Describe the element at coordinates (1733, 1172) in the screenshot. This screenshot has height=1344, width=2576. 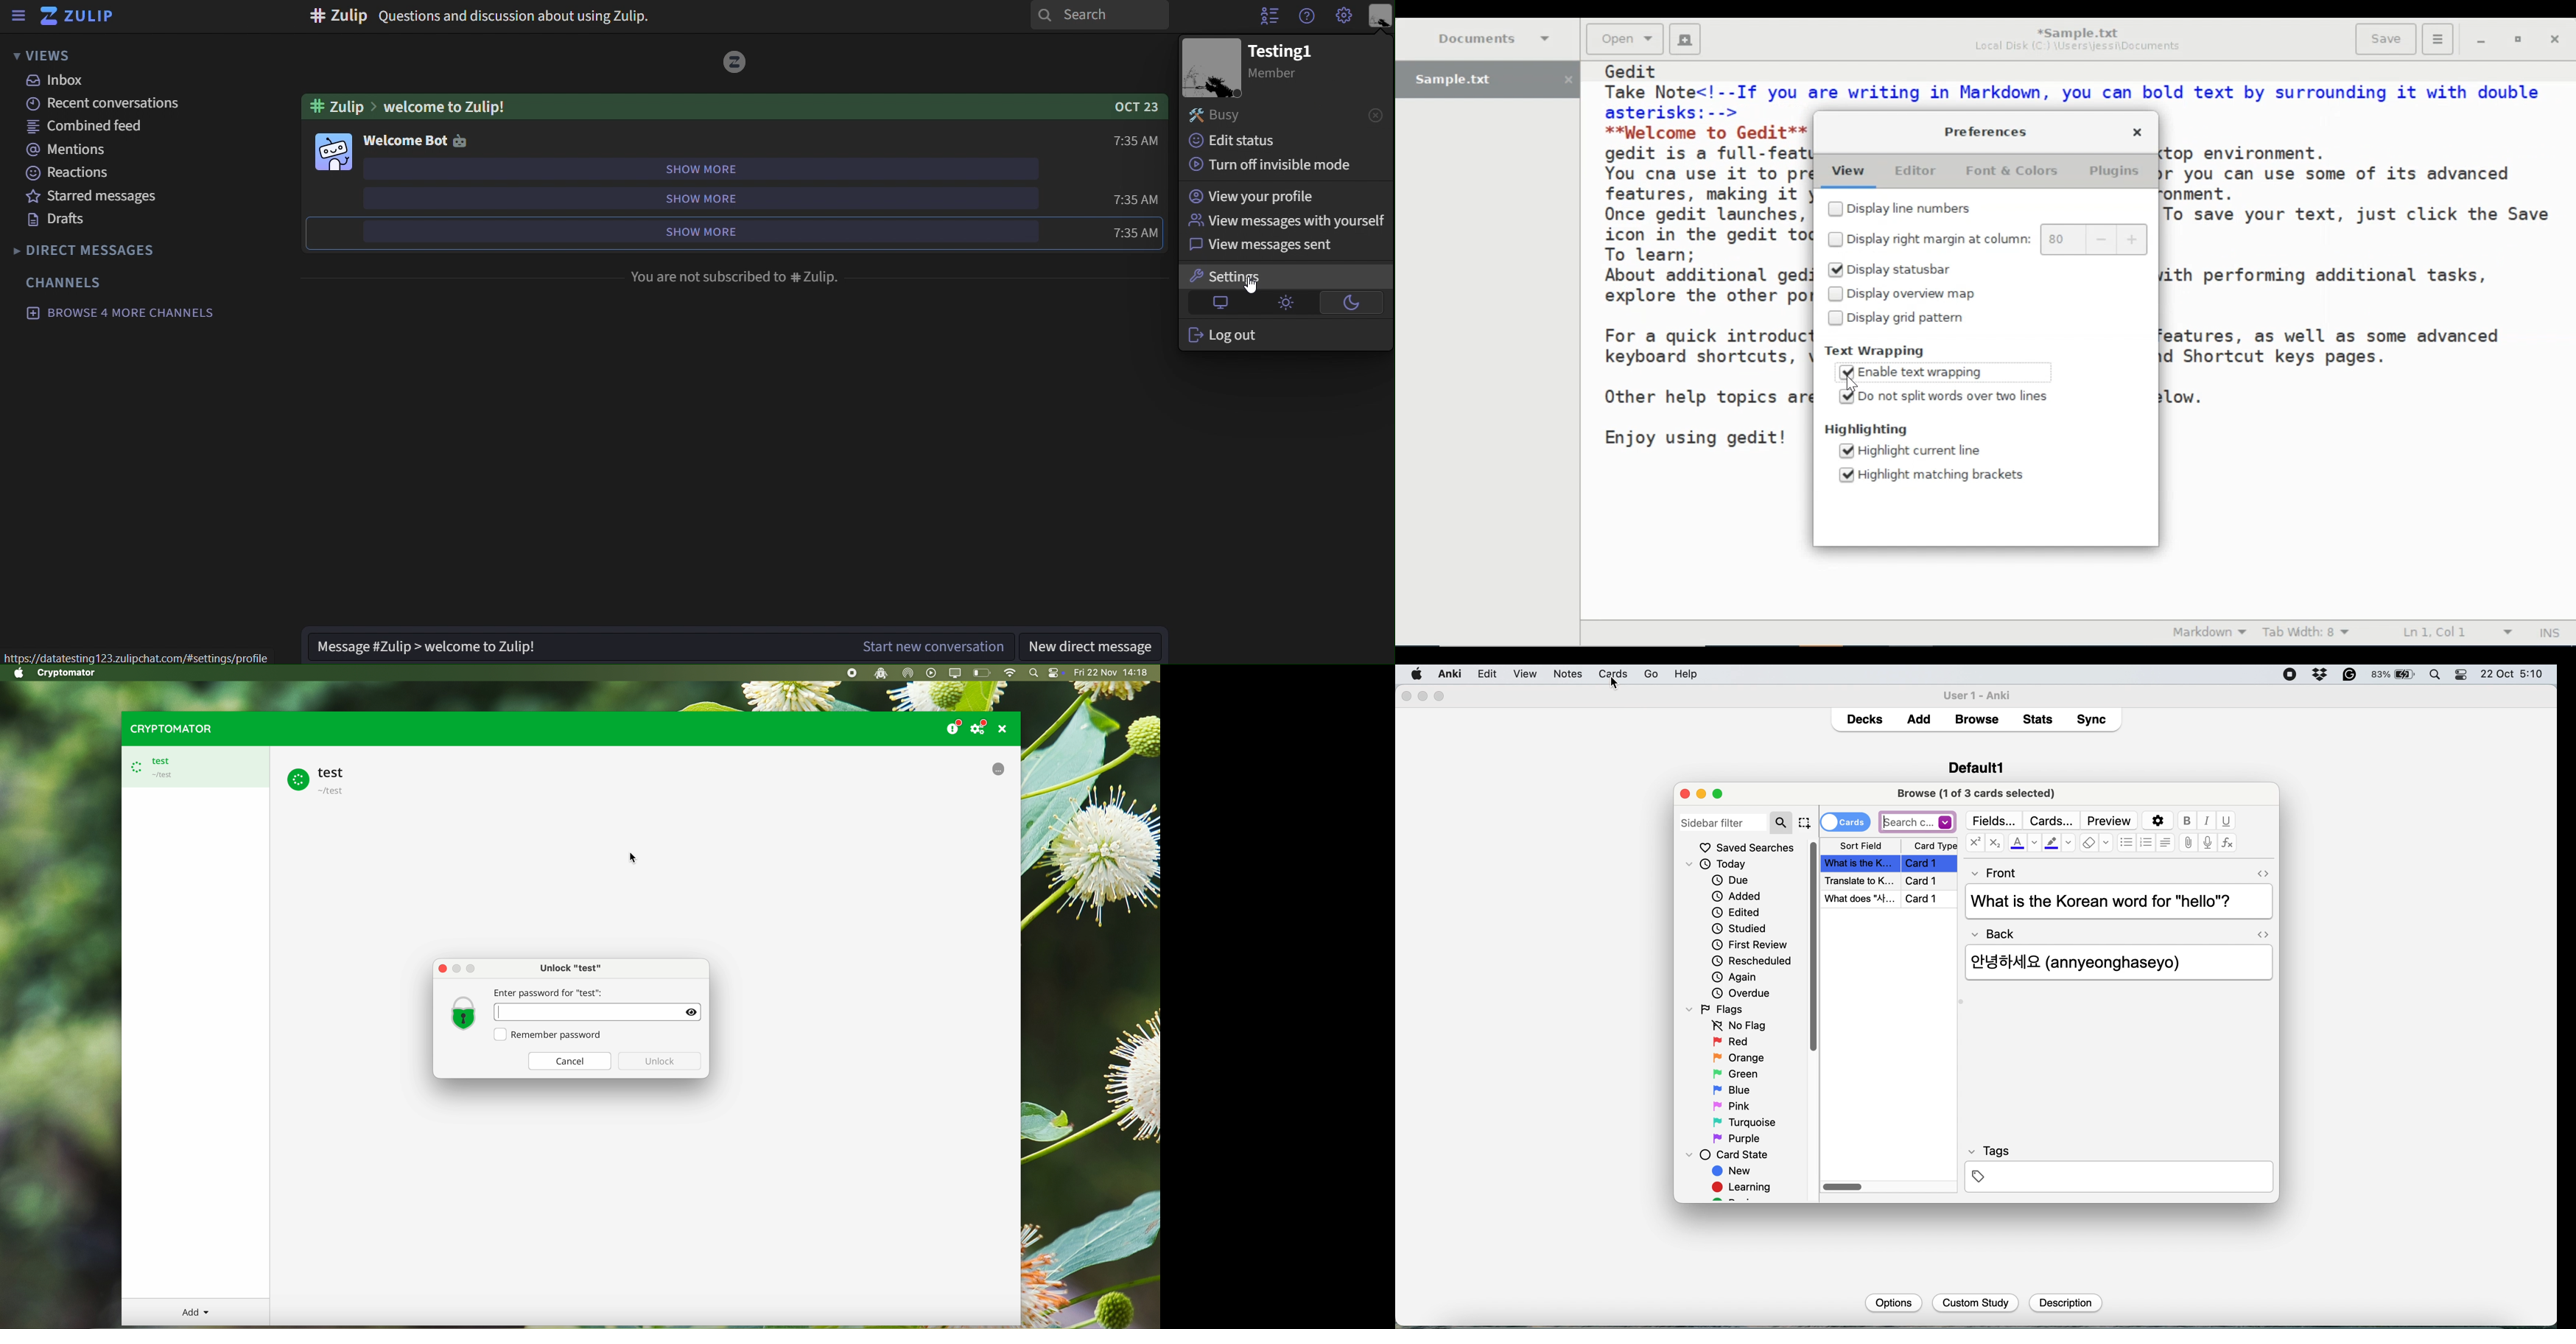
I see `new` at that location.